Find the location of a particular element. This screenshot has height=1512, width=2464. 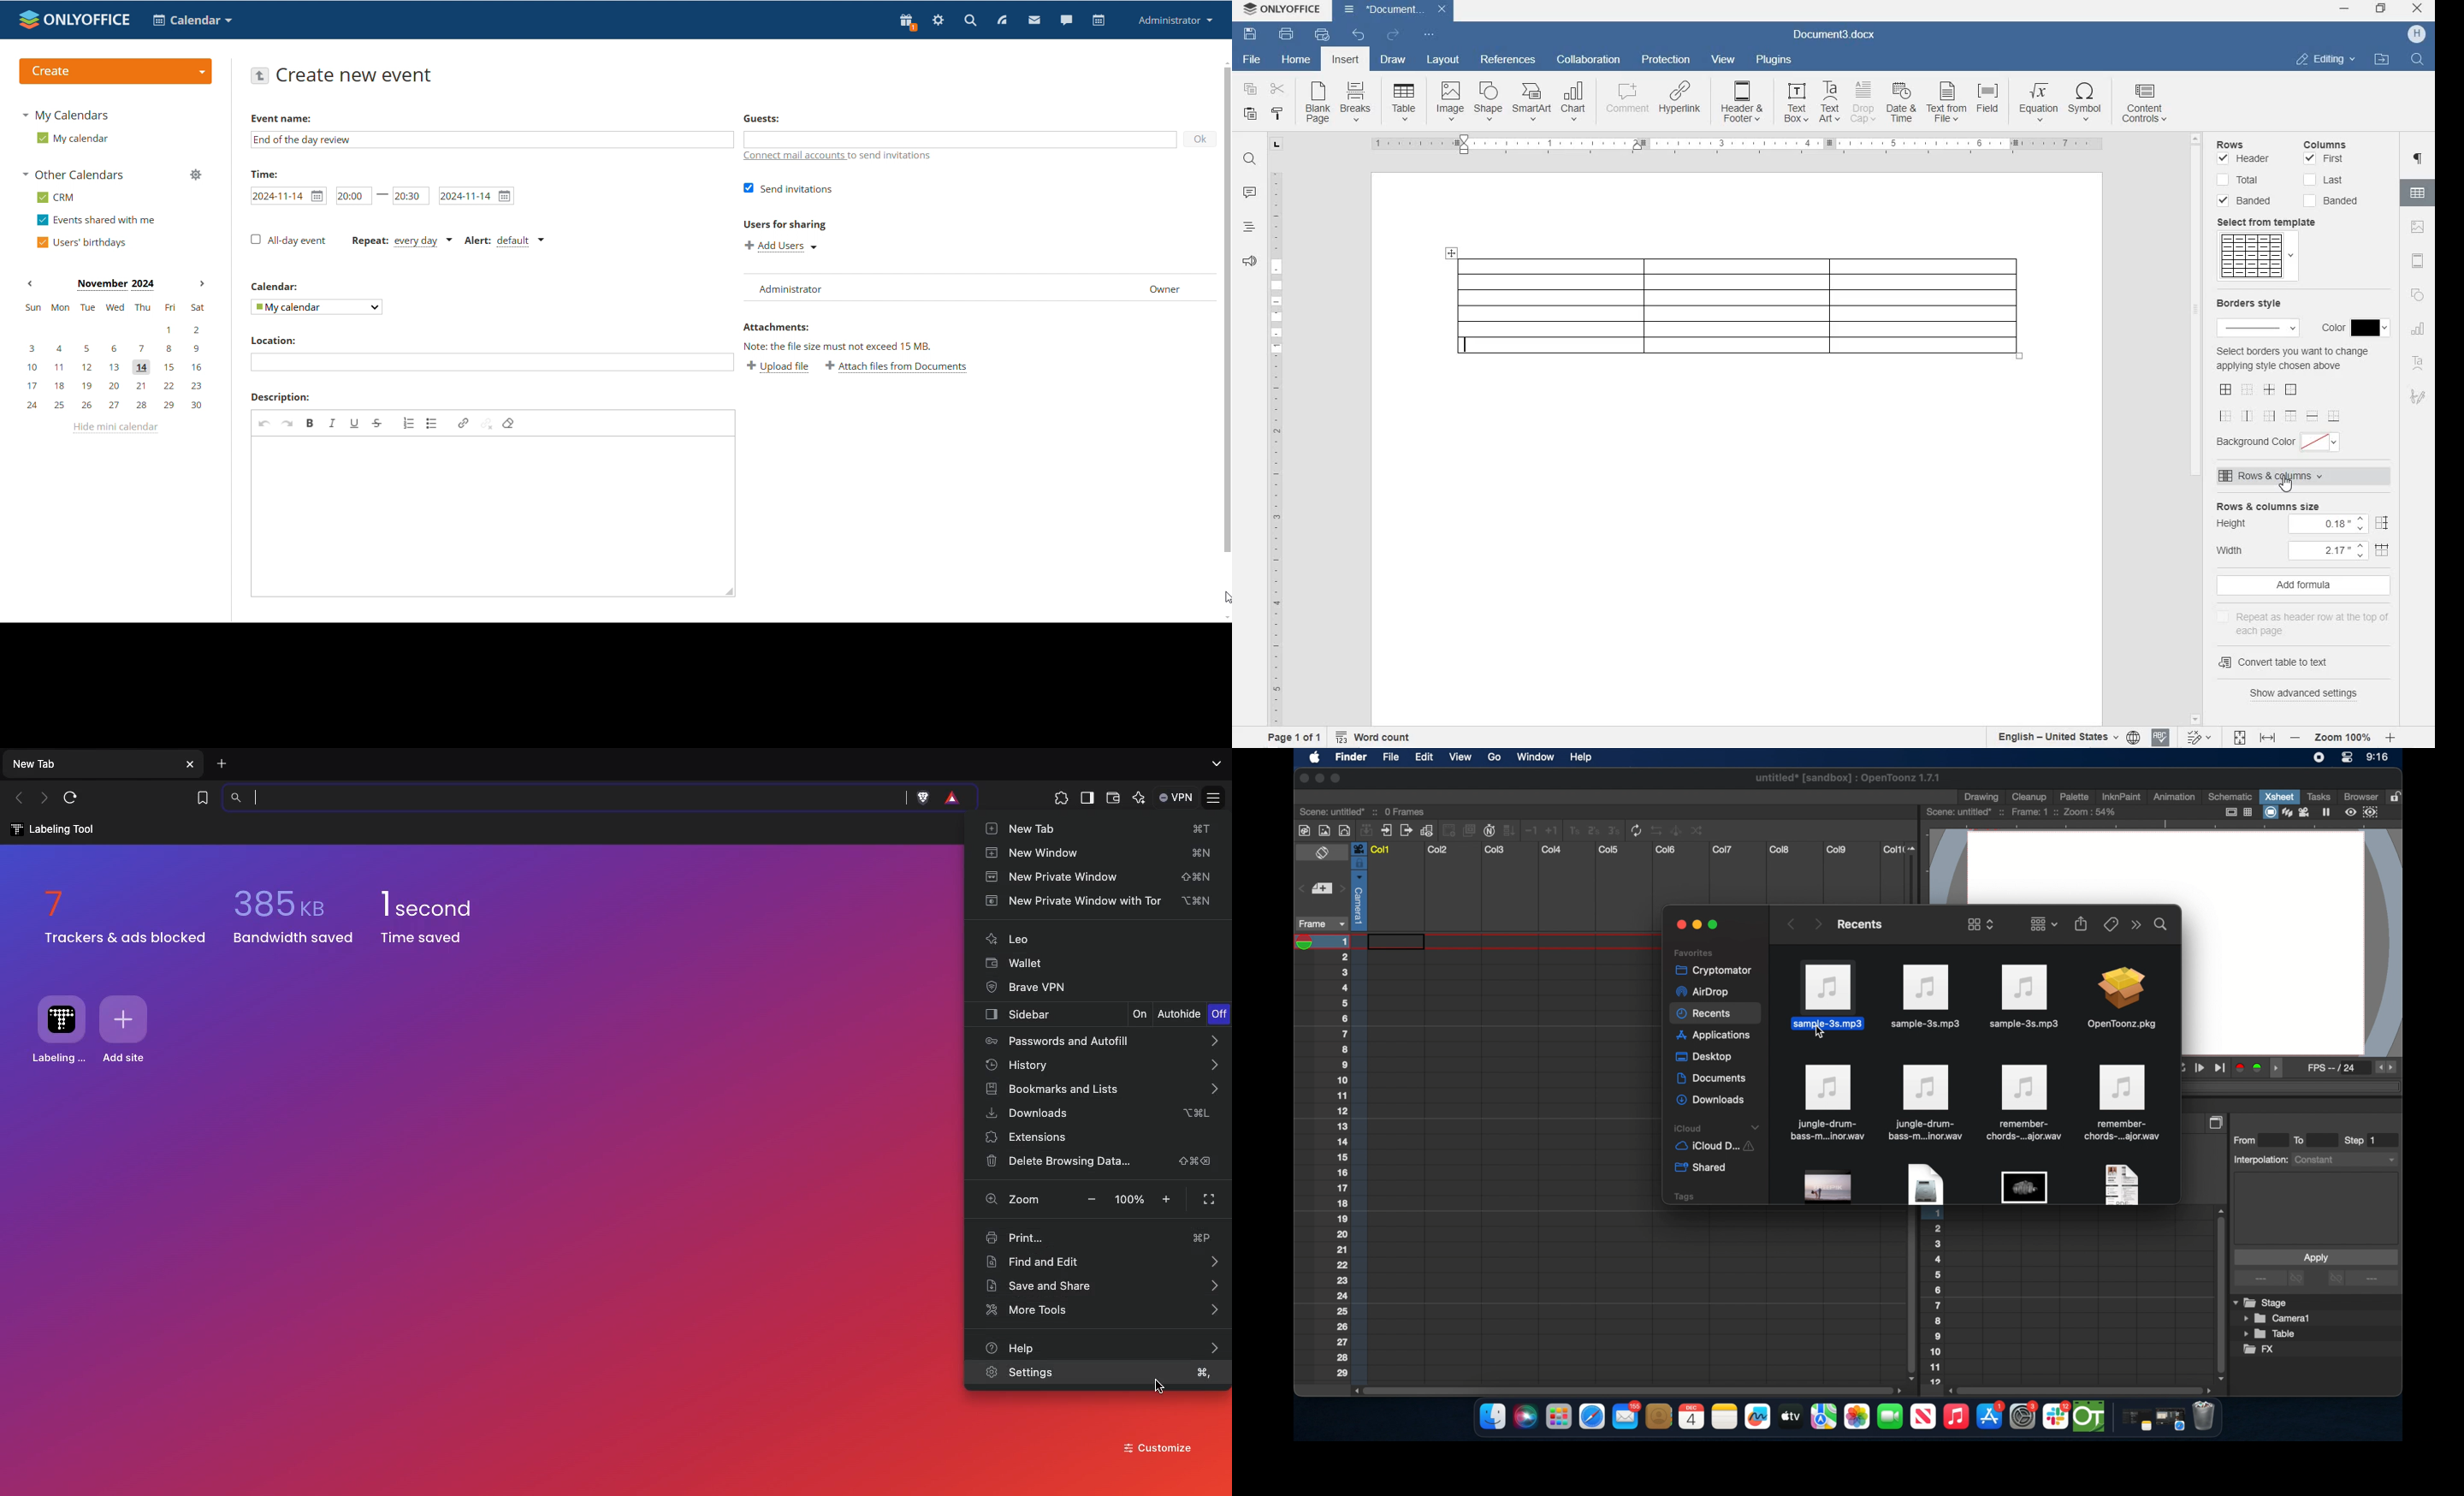

LAYOUT is located at coordinates (1444, 61).